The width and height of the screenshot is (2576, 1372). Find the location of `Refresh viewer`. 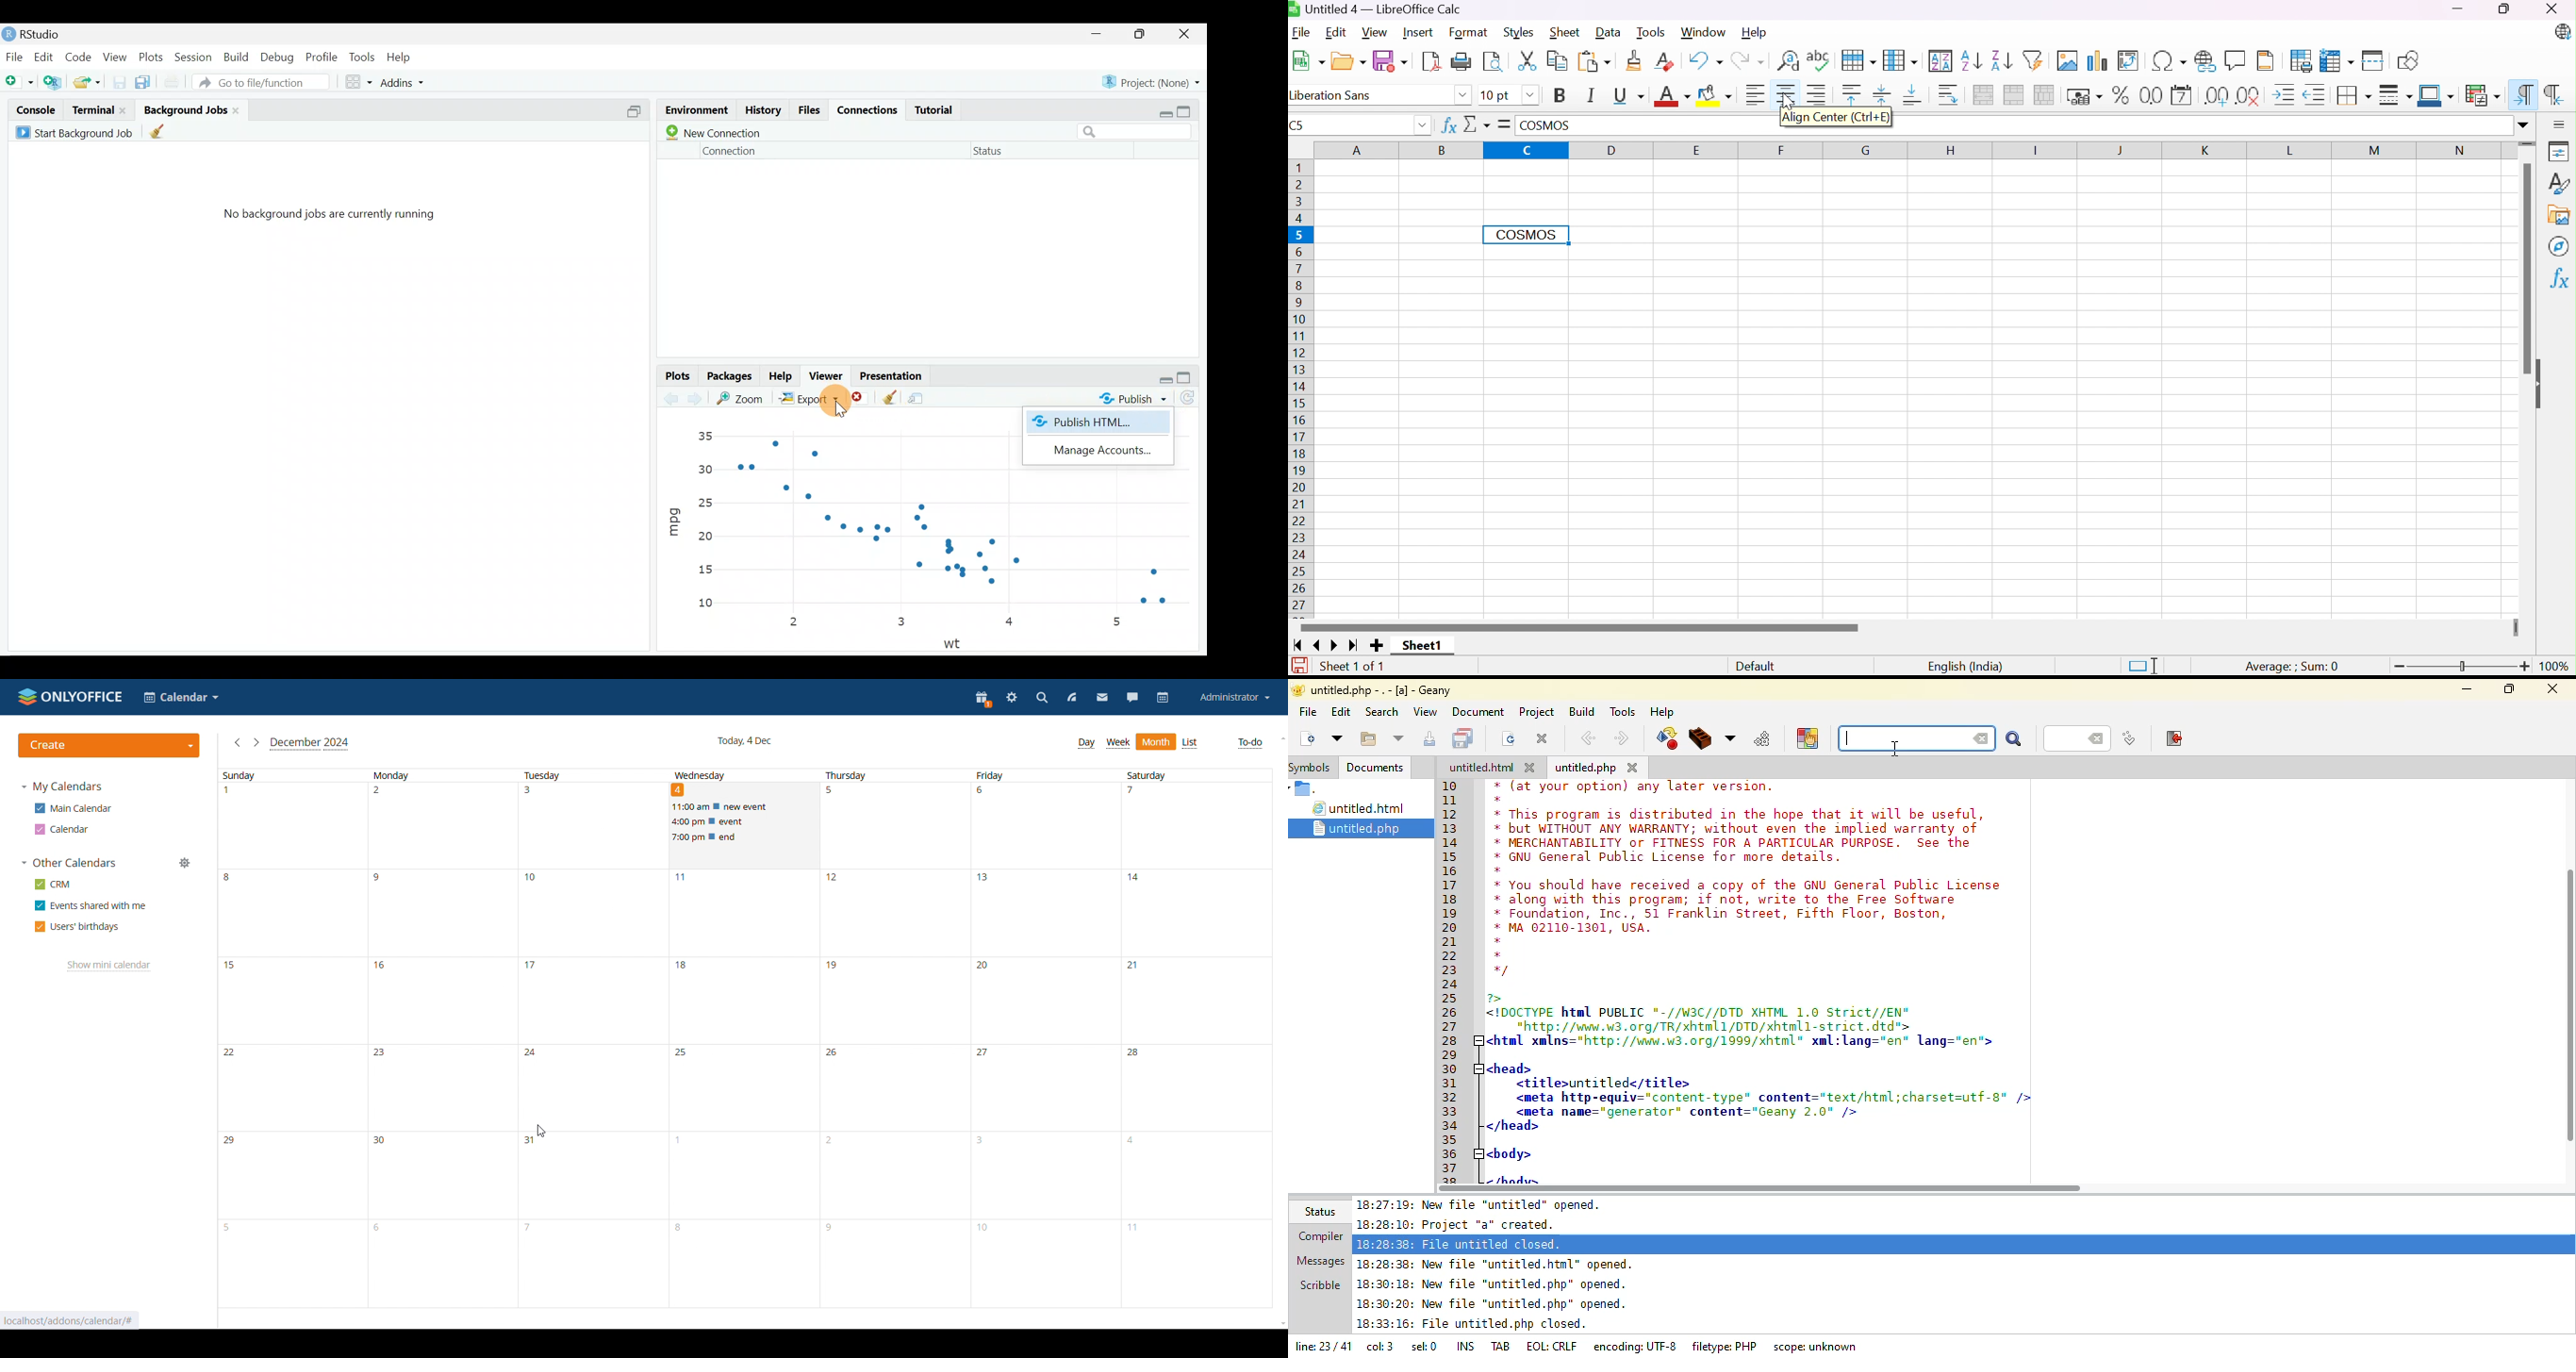

Refresh viewer is located at coordinates (1192, 400).